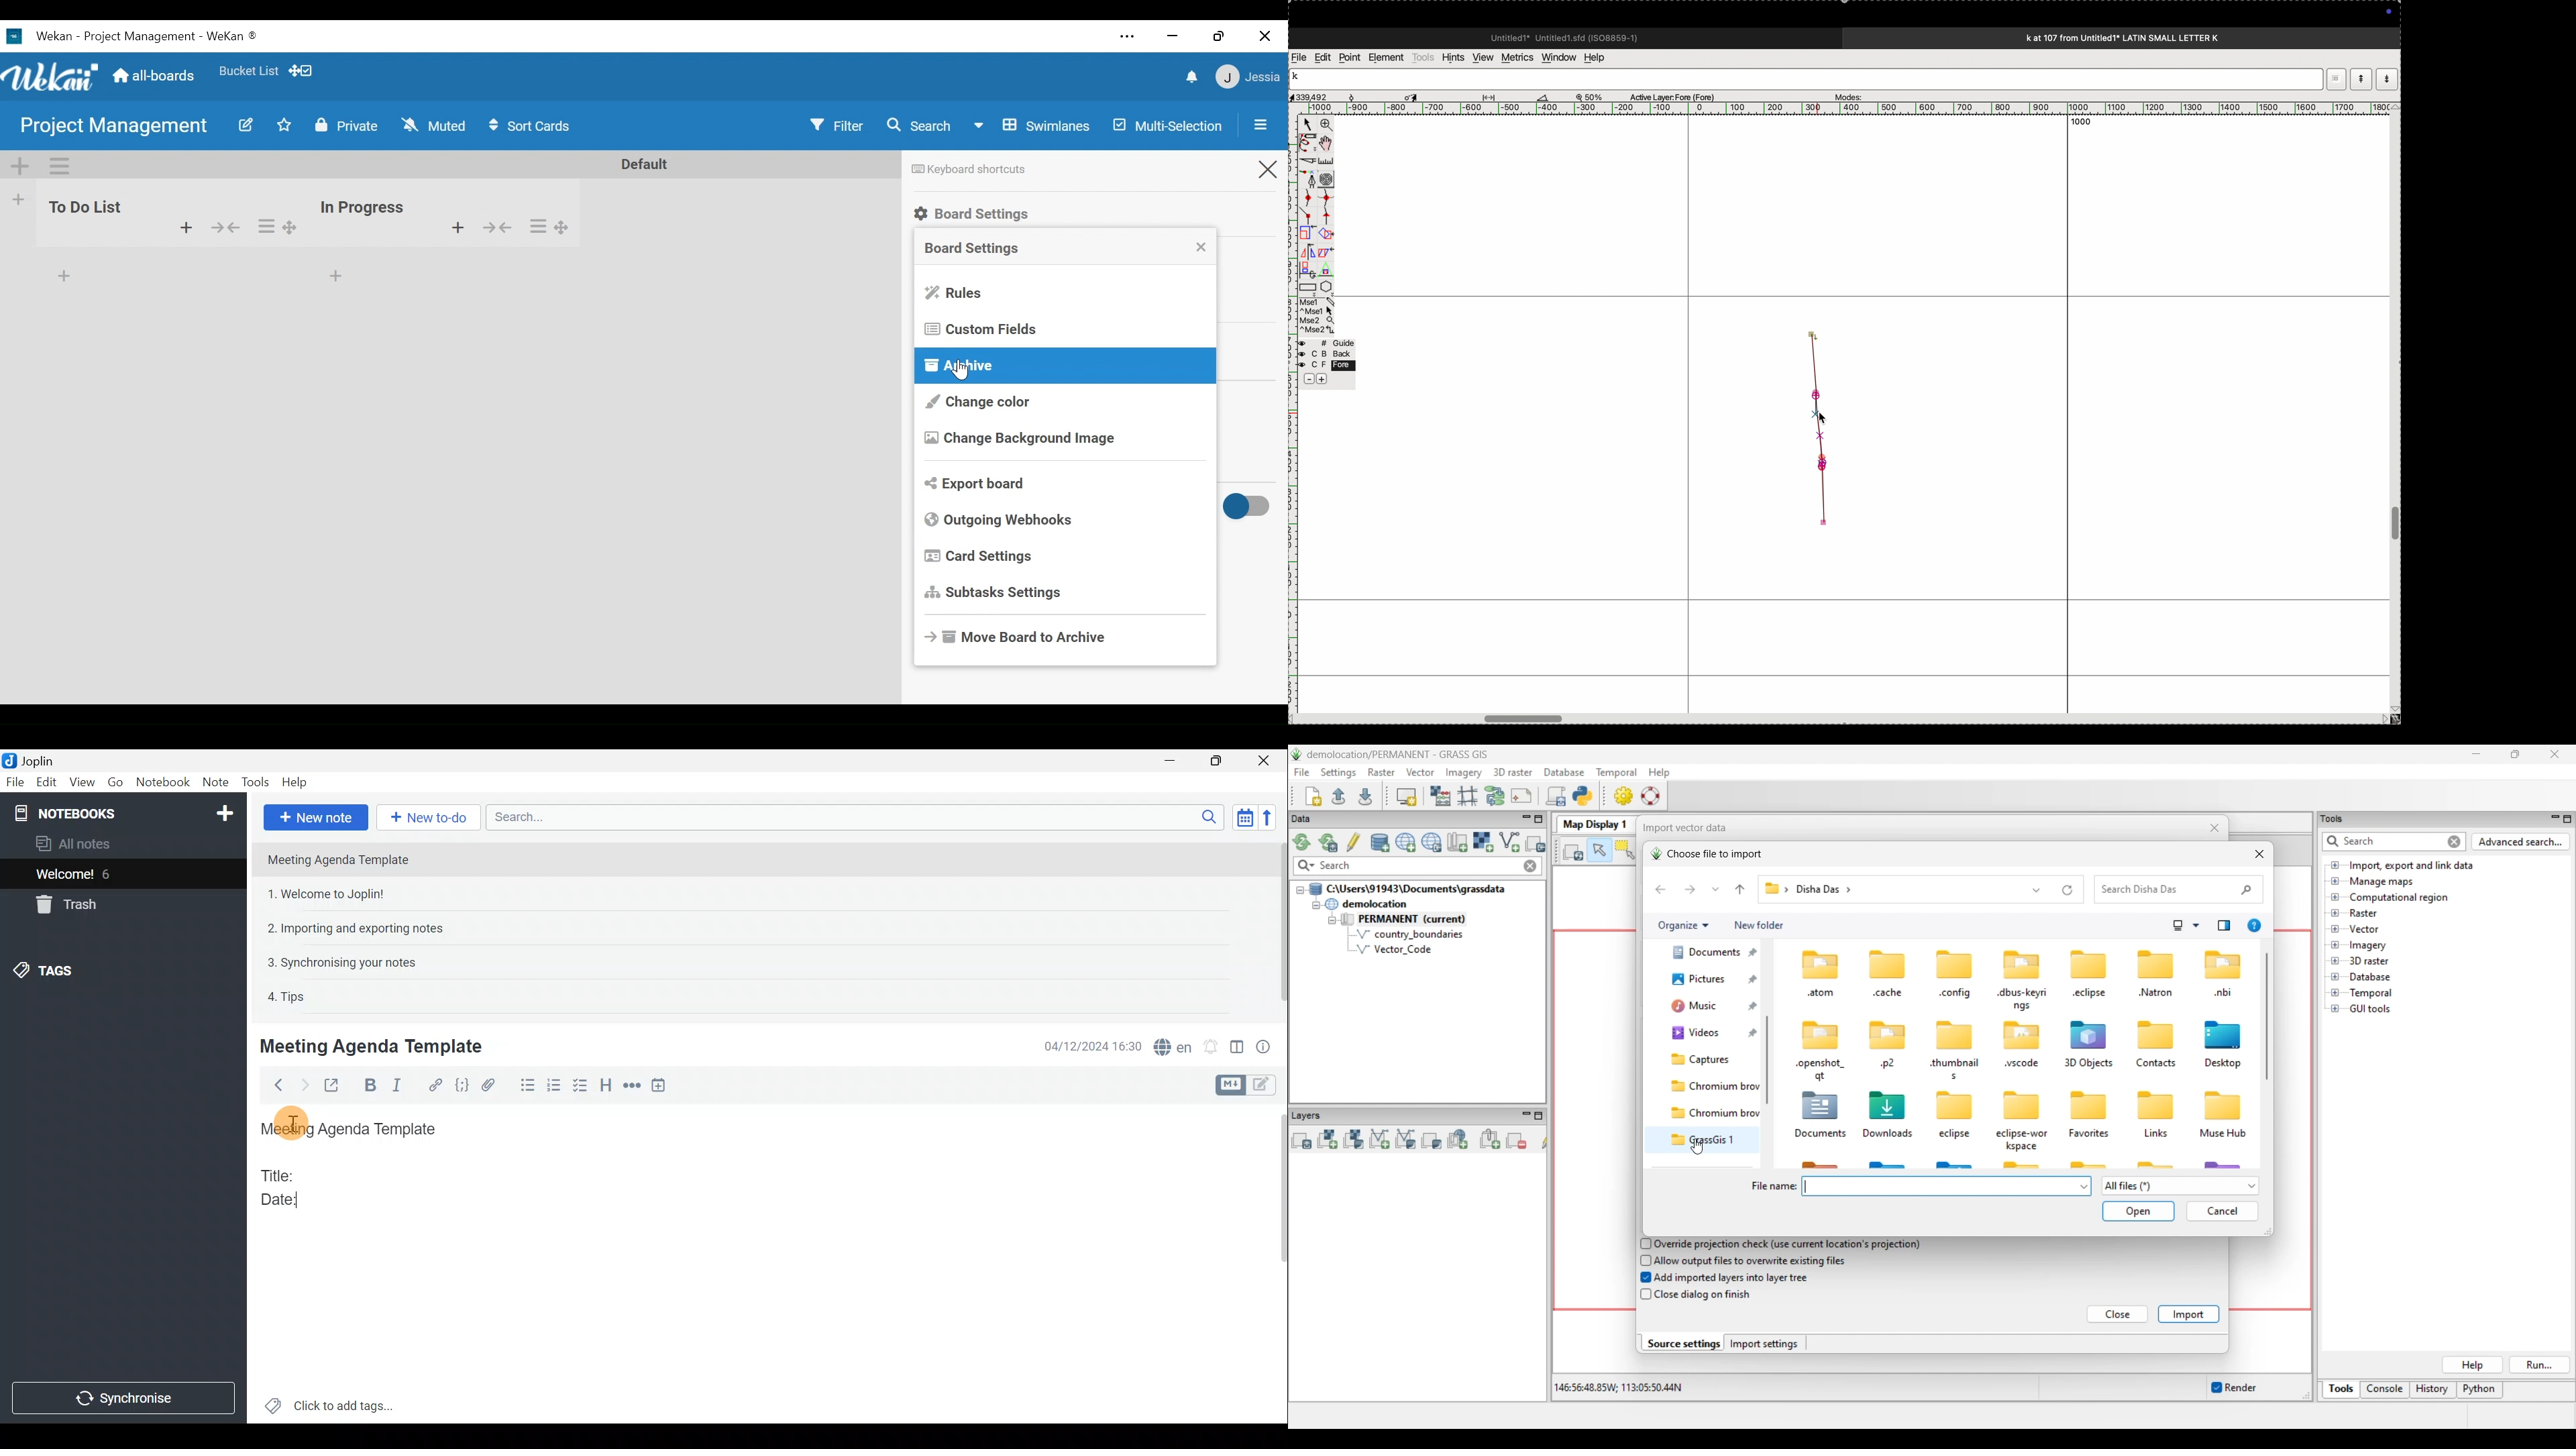  Describe the element at coordinates (1242, 816) in the screenshot. I see `Toggle sort order` at that location.